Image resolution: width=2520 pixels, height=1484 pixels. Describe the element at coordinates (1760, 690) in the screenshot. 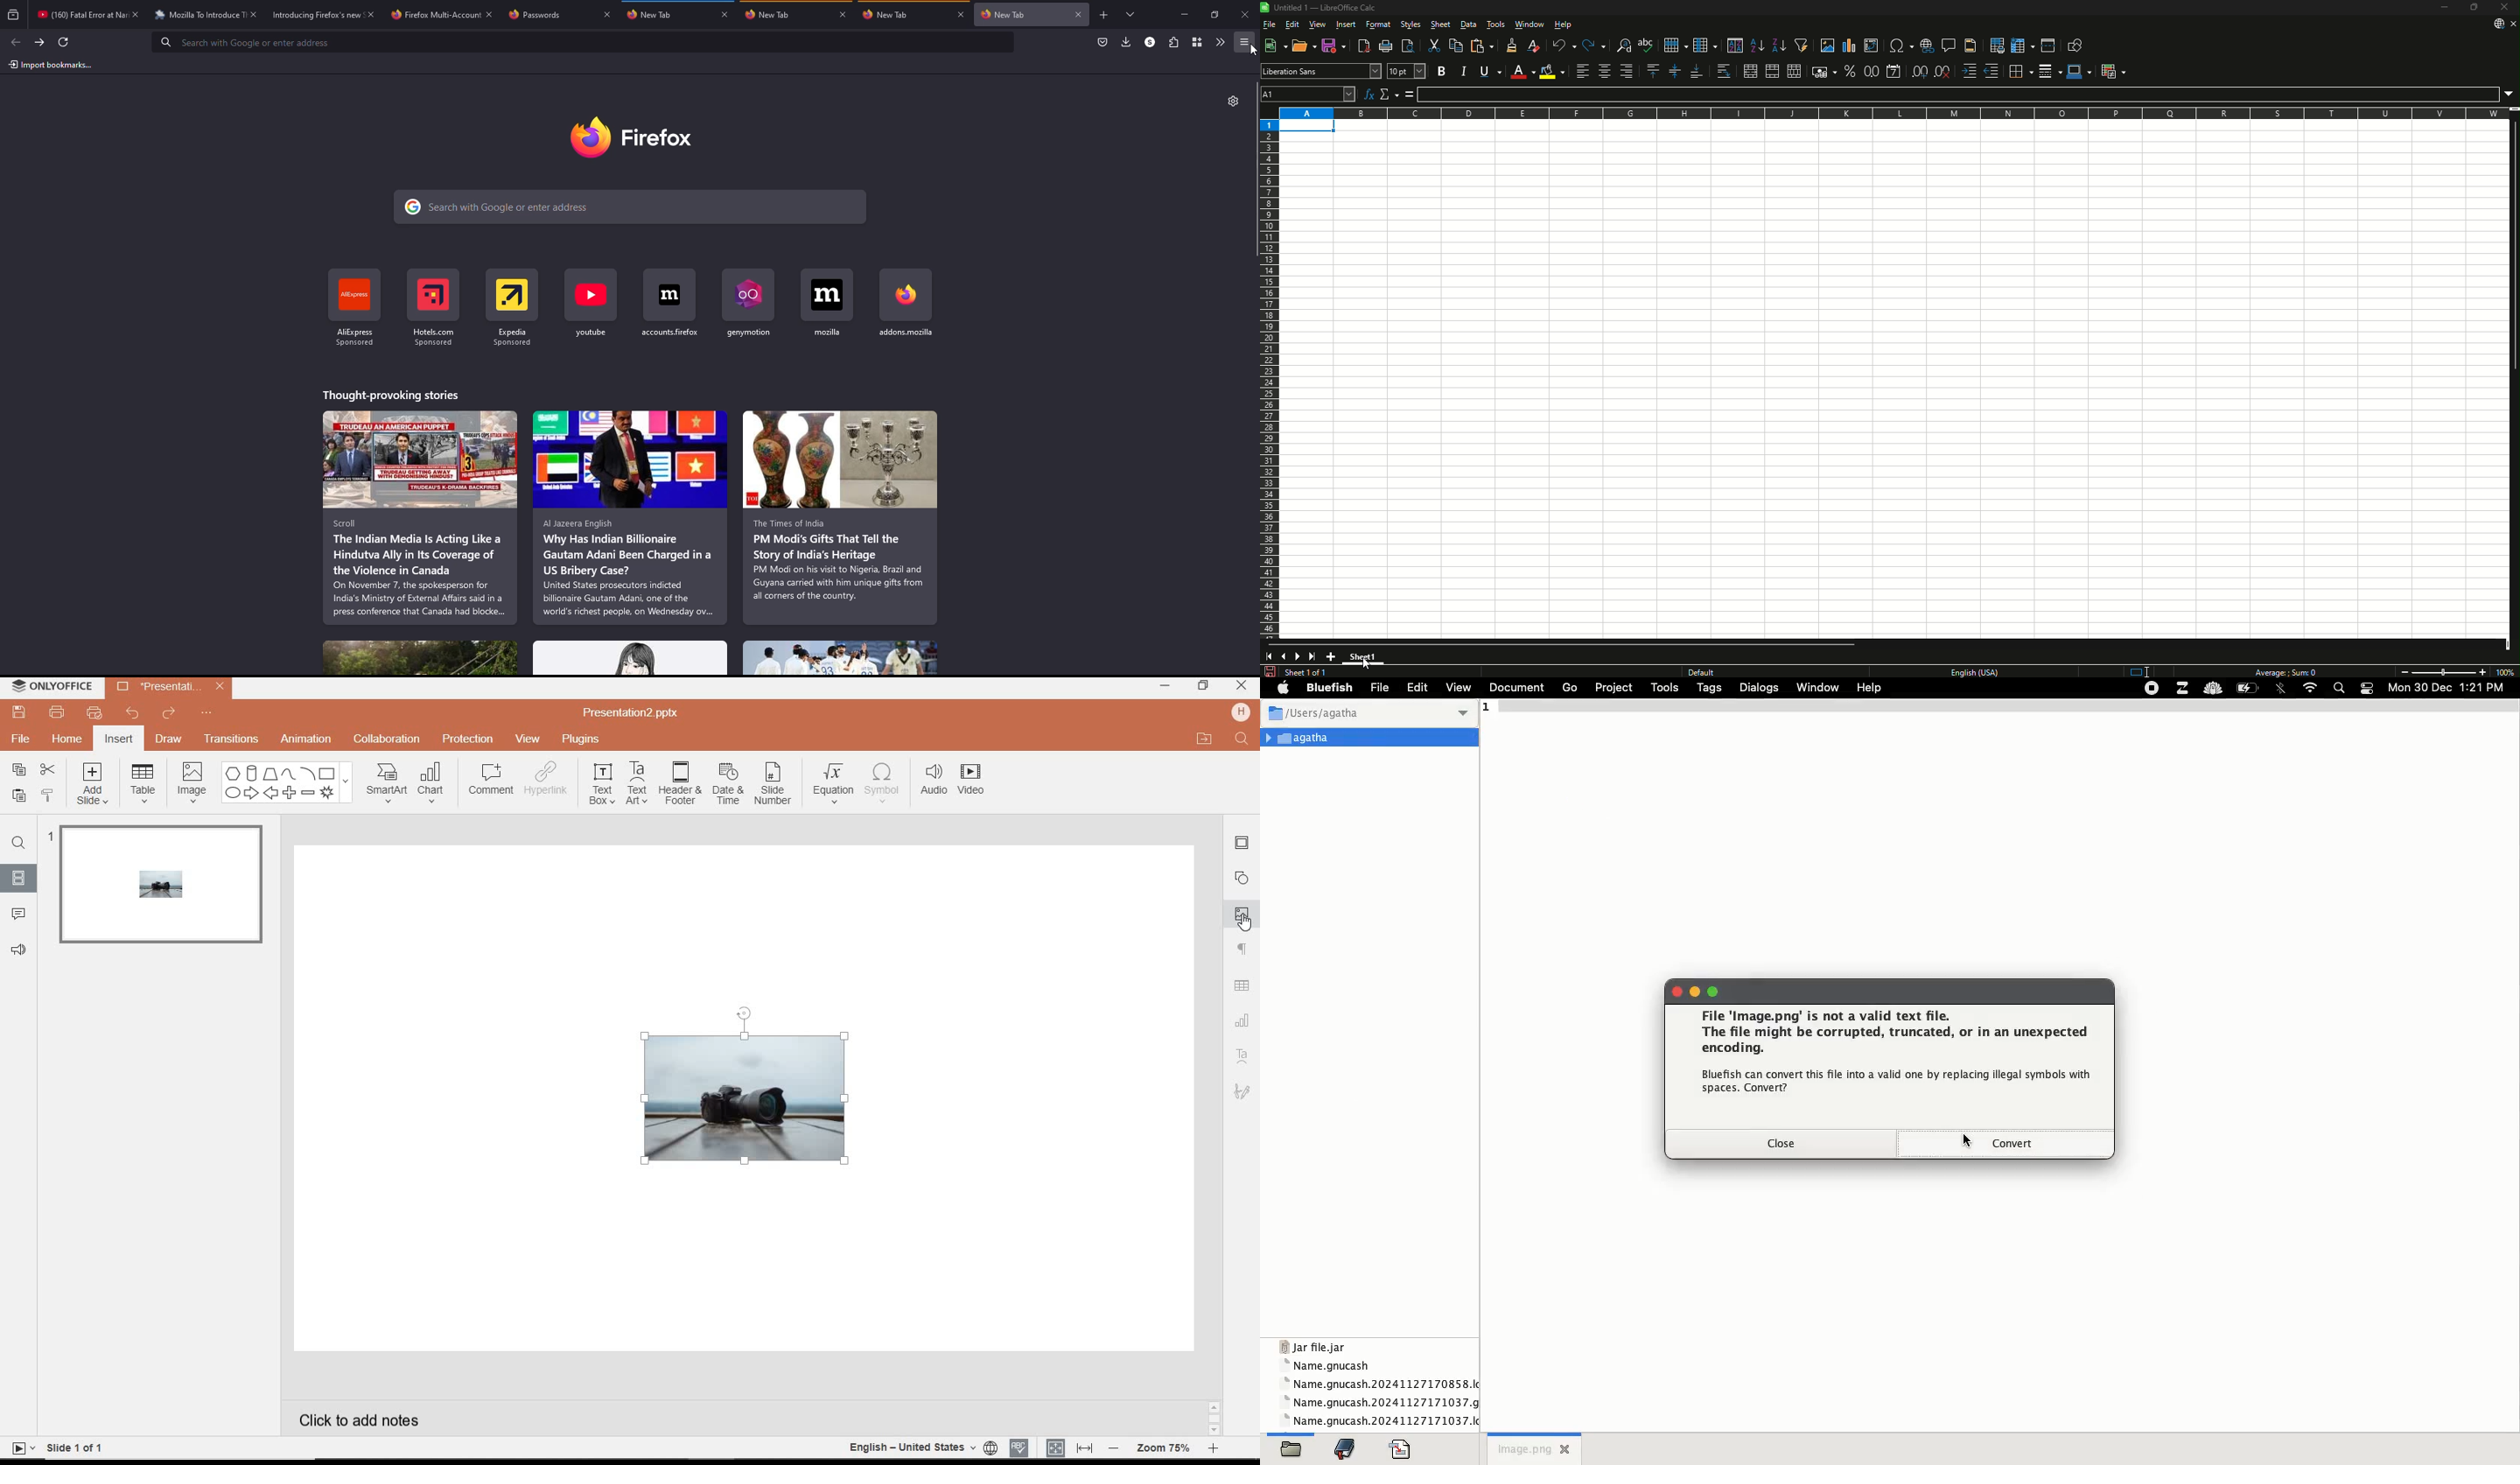

I see `dialogs` at that location.